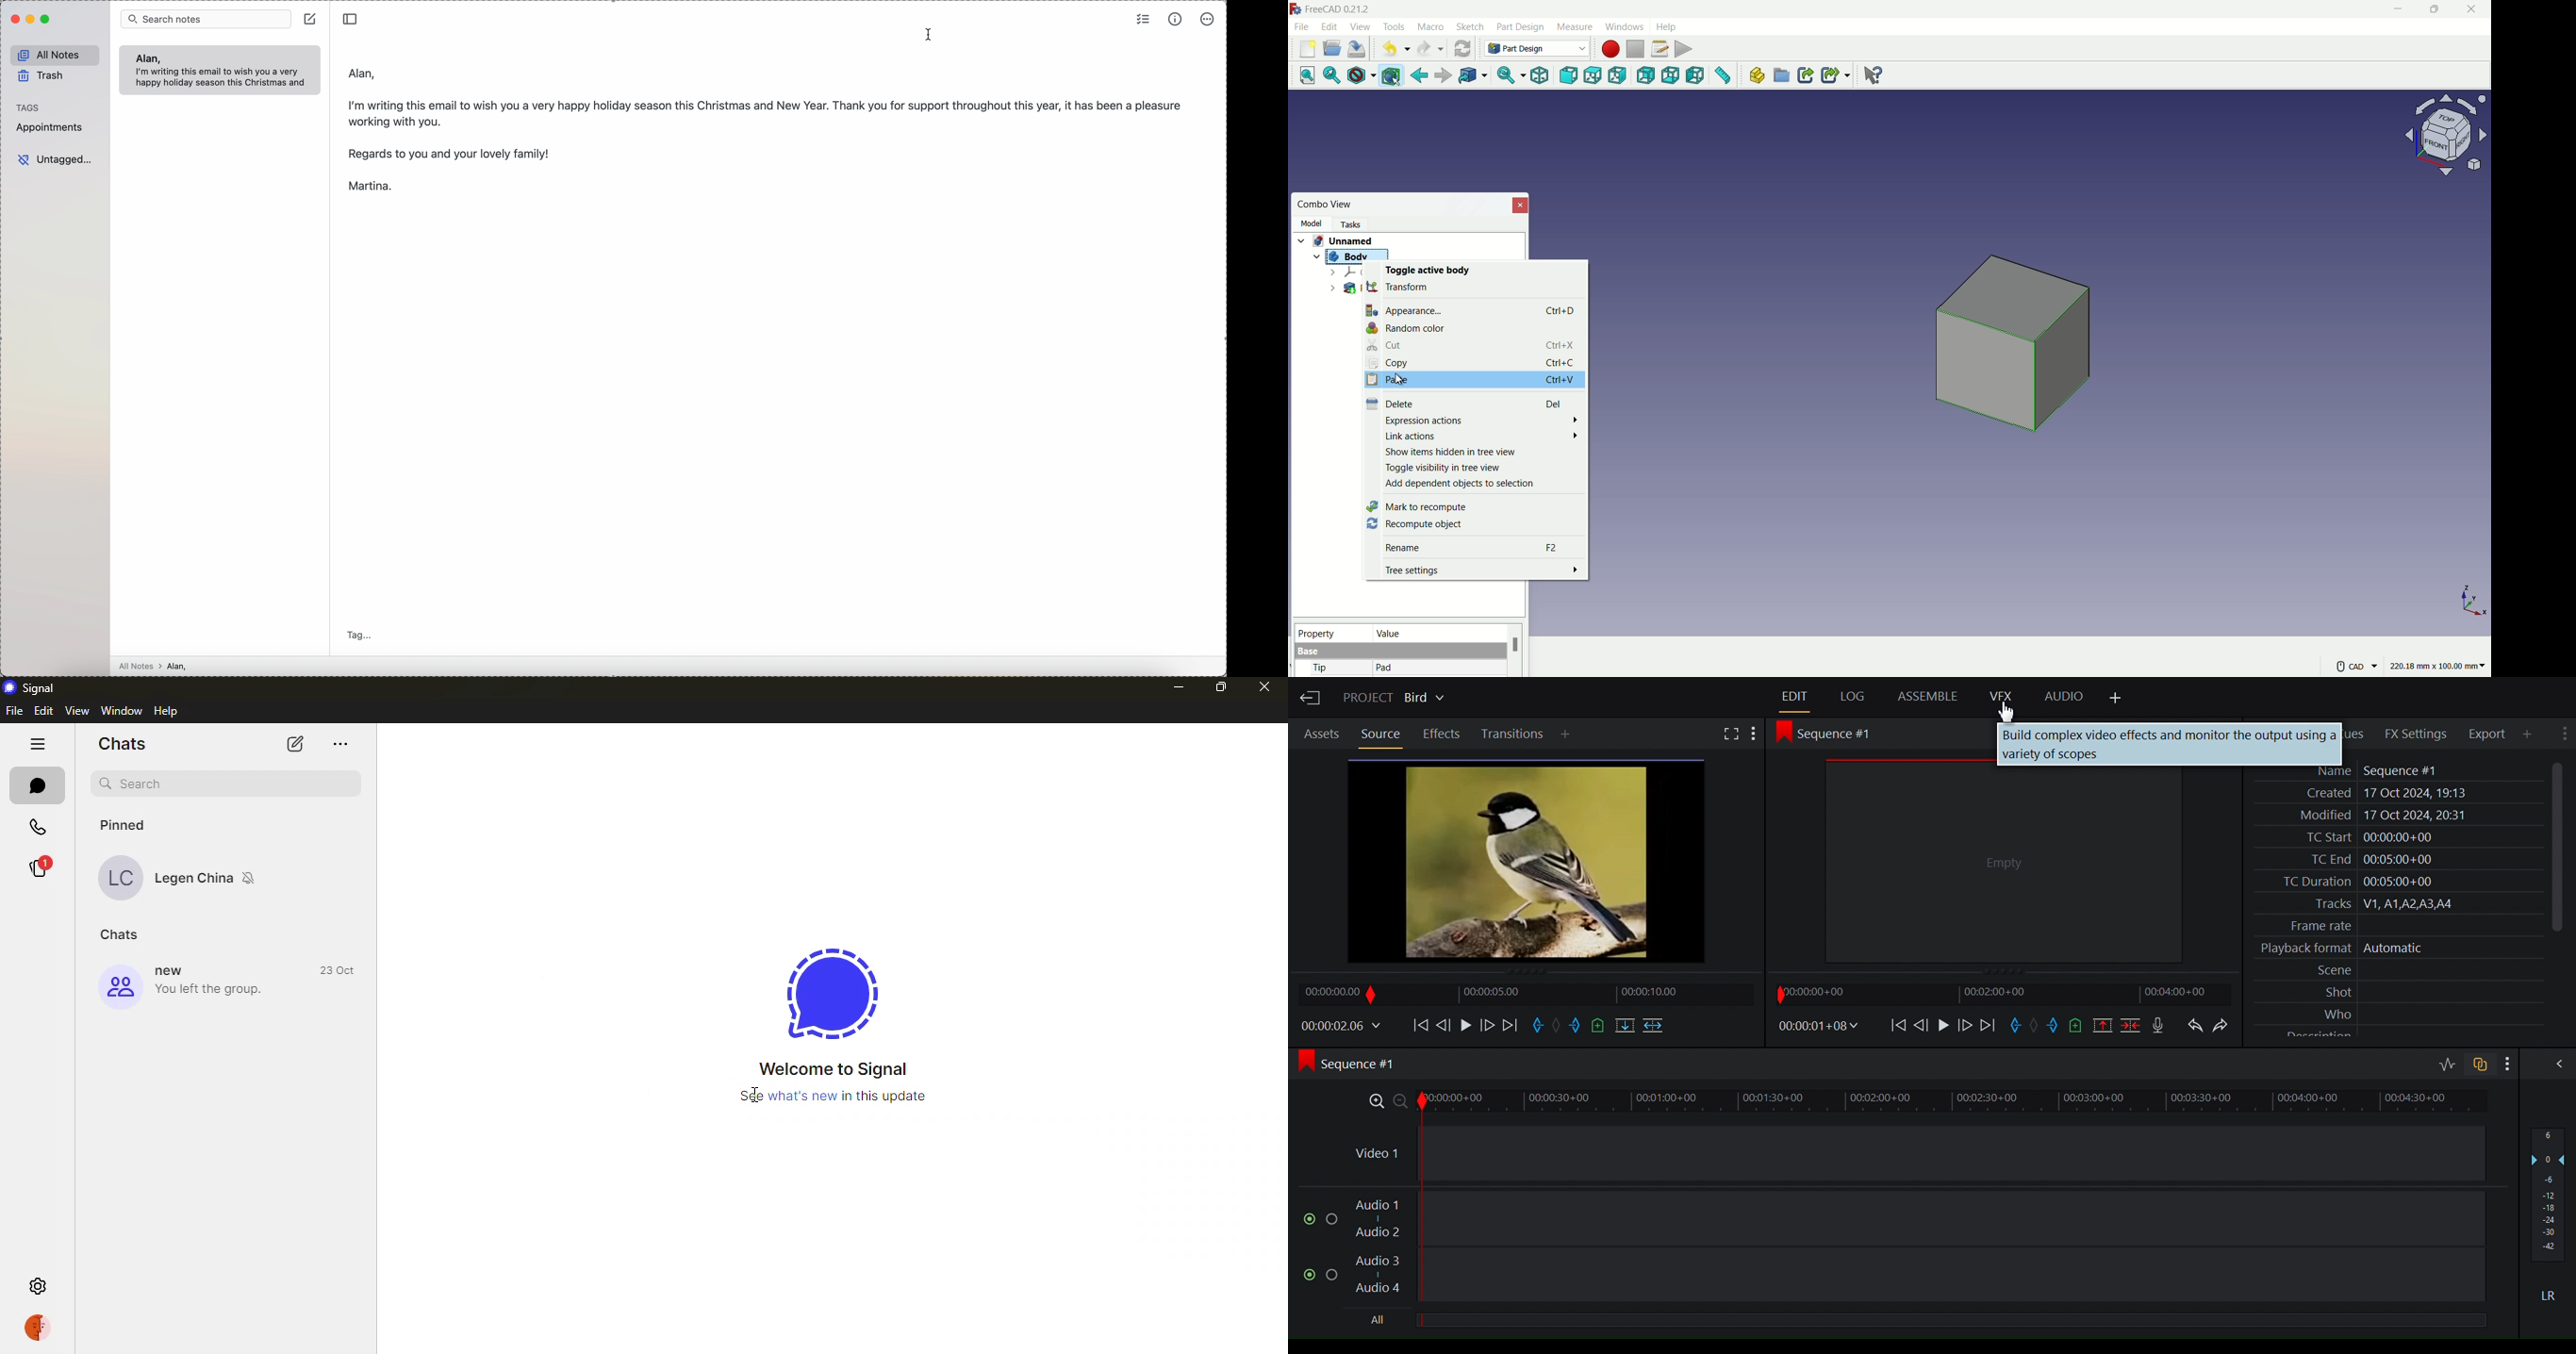  Describe the element at coordinates (170, 710) in the screenshot. I see `help` at that location.